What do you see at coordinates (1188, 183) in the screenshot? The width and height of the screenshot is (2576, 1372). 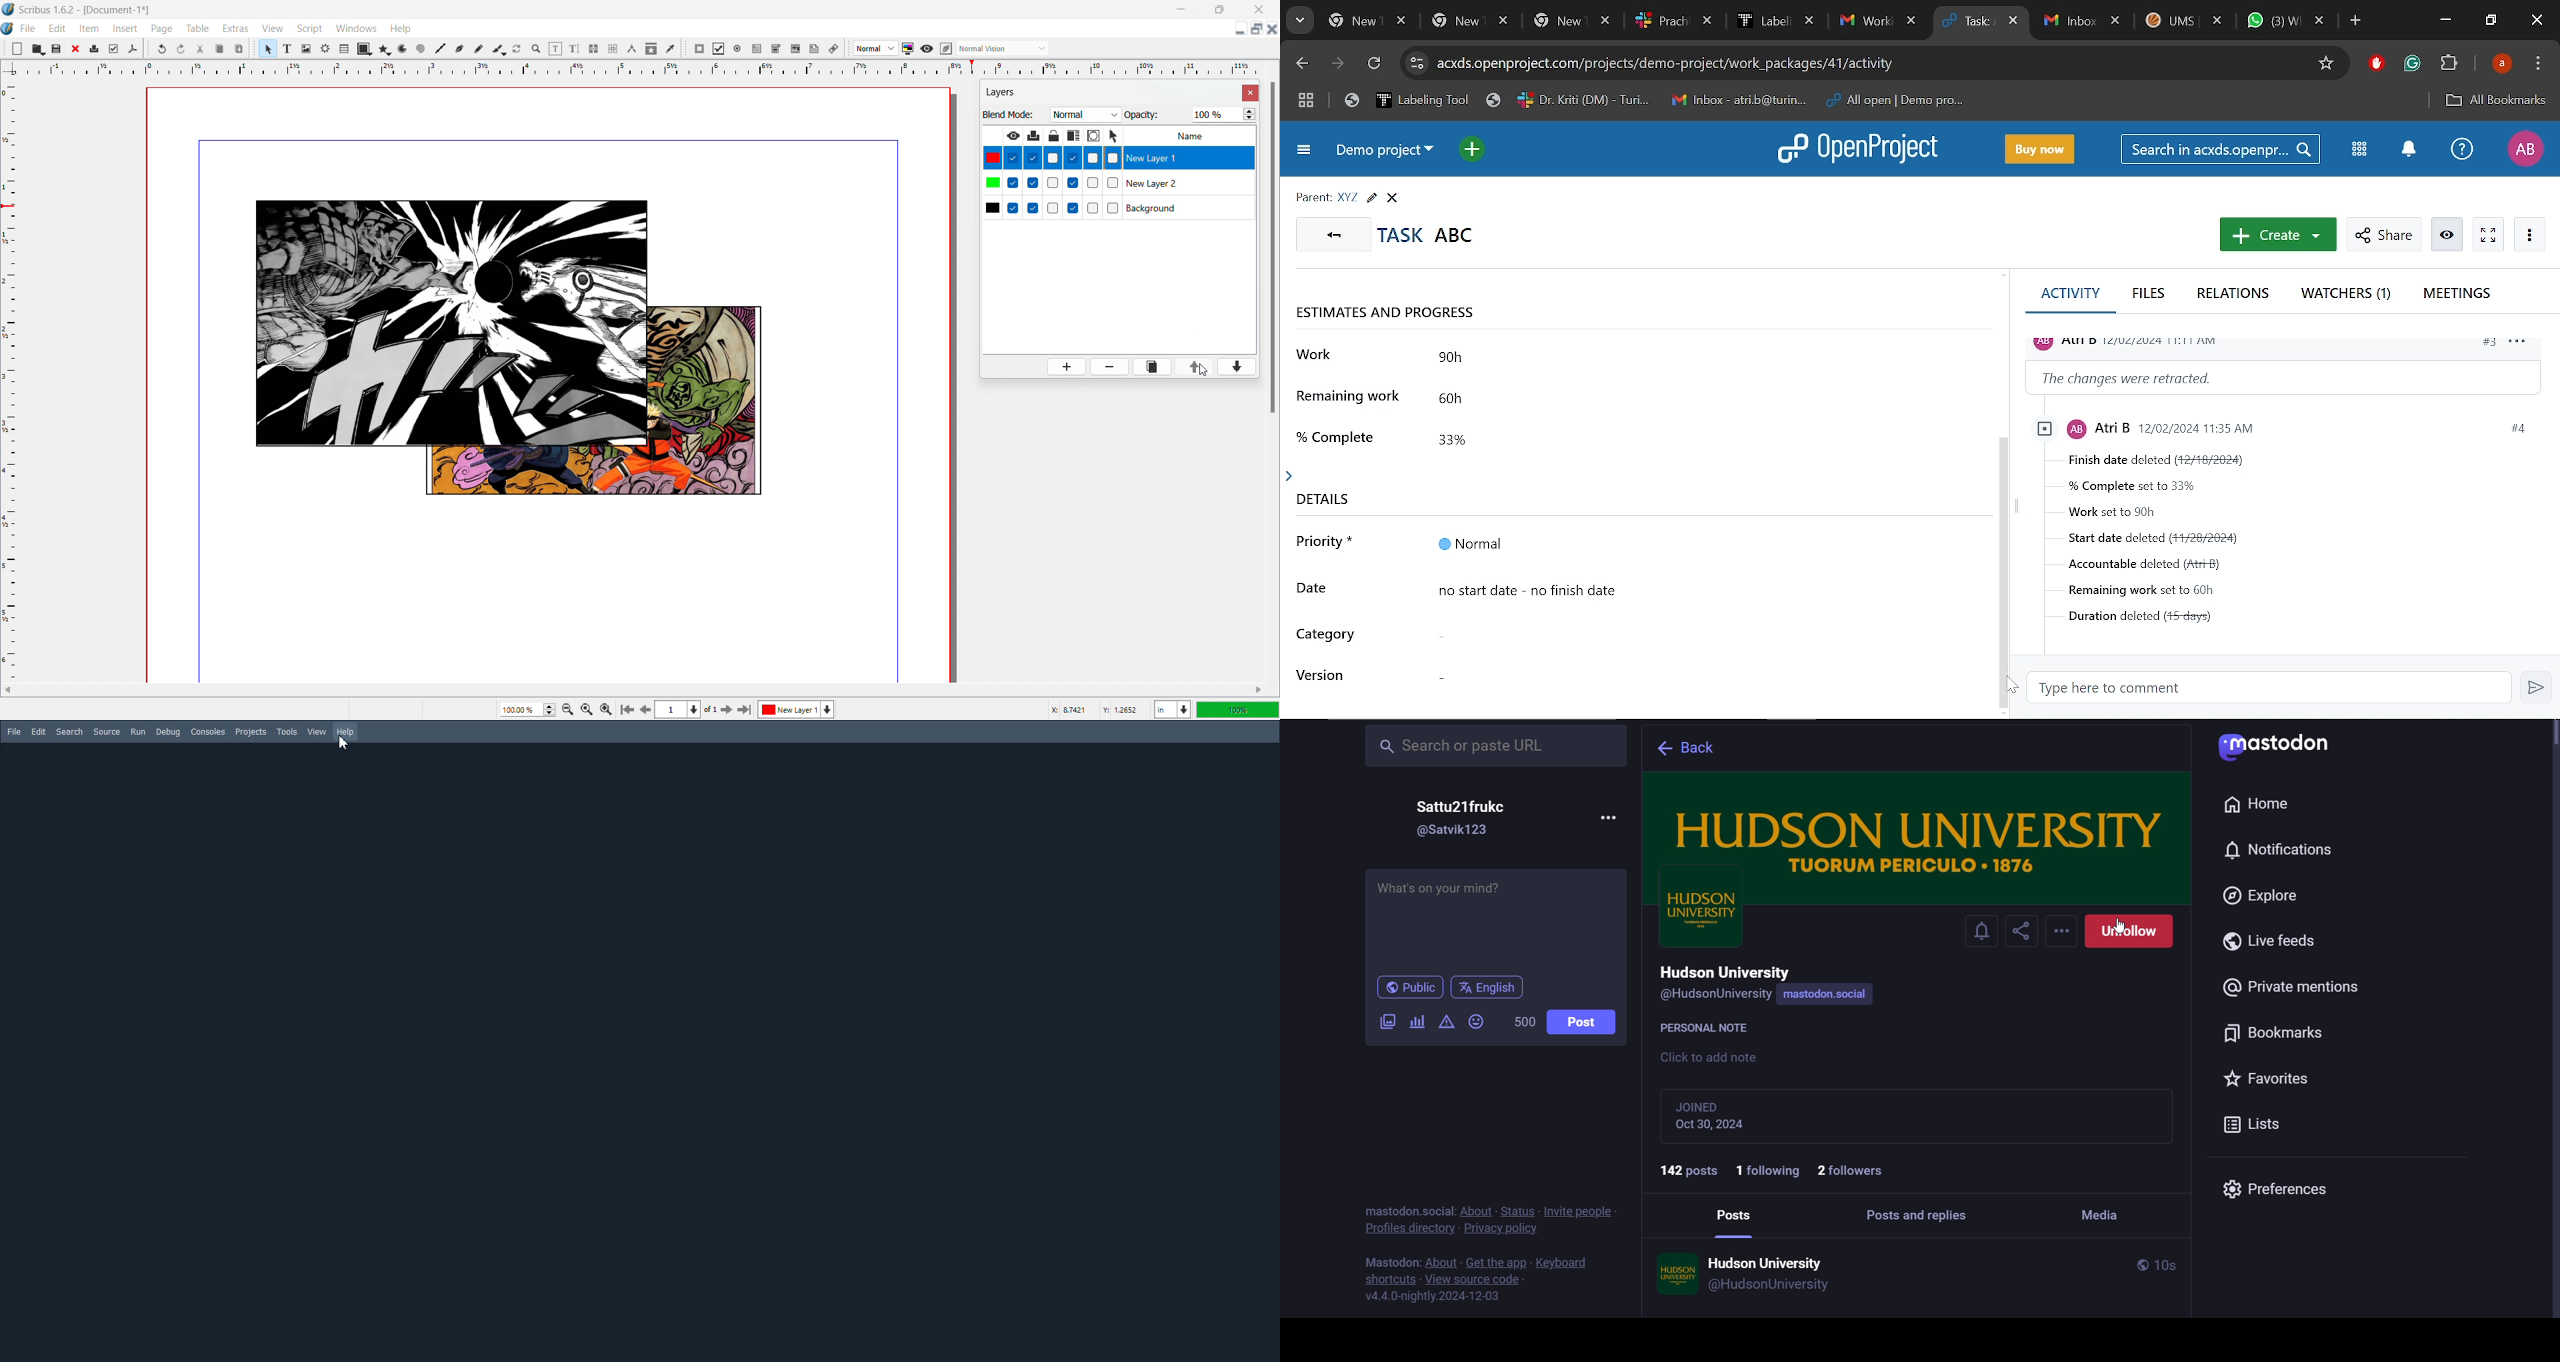 I see `layer 1` at bounding box center [1188, 183].